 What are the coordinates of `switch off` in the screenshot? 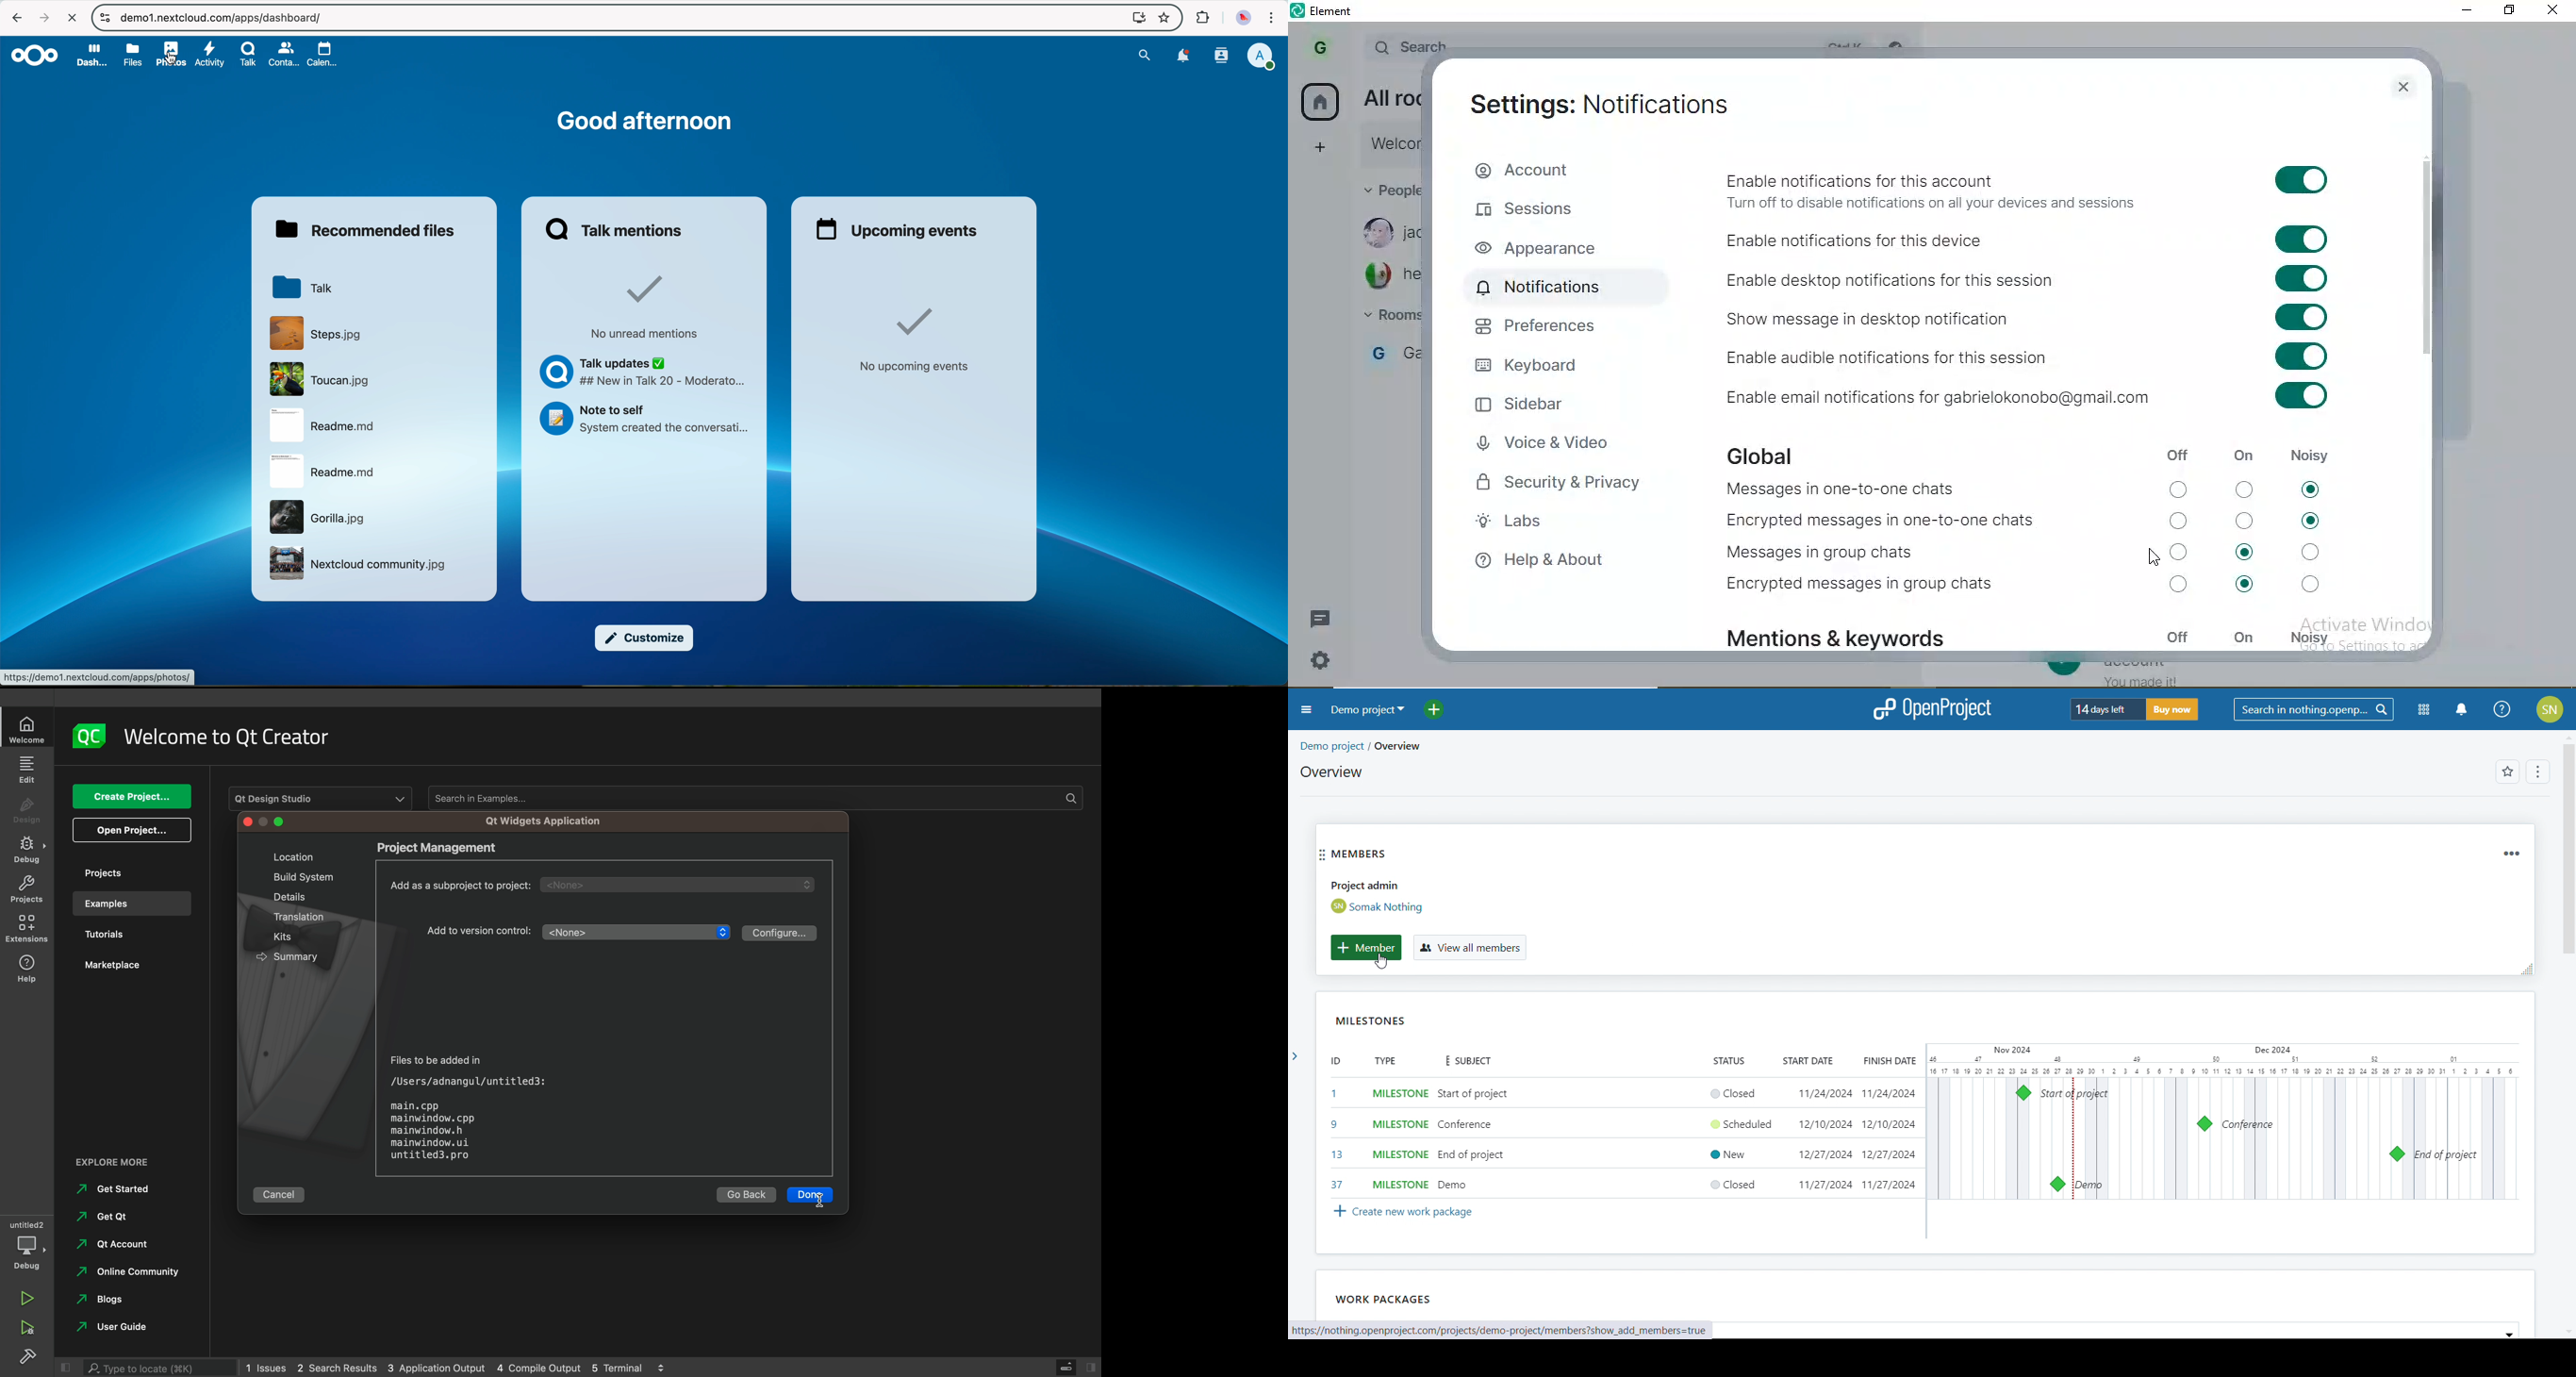 It's located at (2186, 553).